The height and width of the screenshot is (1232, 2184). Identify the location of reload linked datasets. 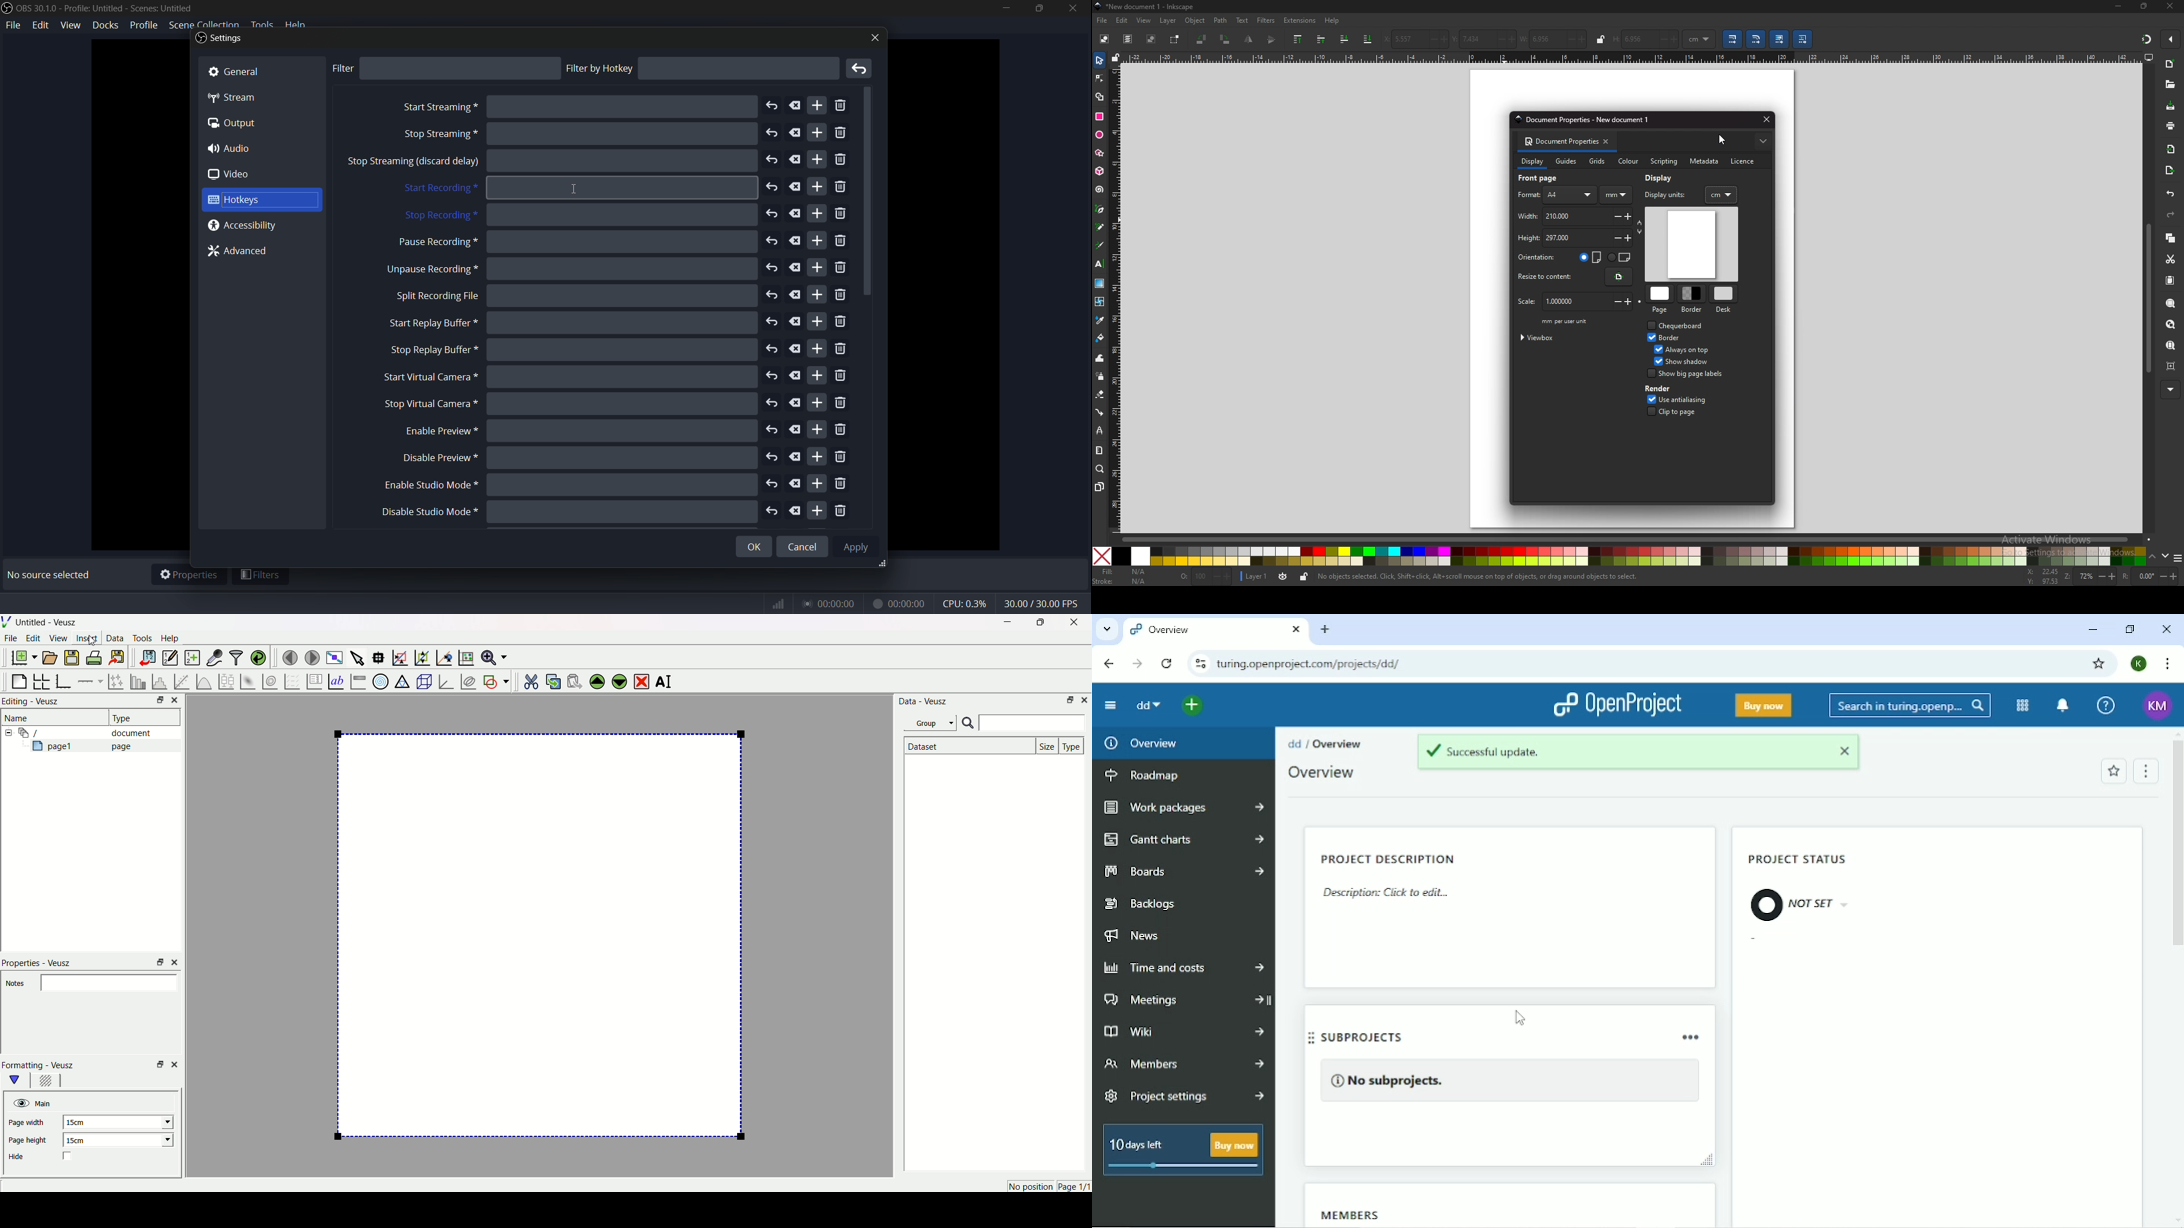
(259, 656).